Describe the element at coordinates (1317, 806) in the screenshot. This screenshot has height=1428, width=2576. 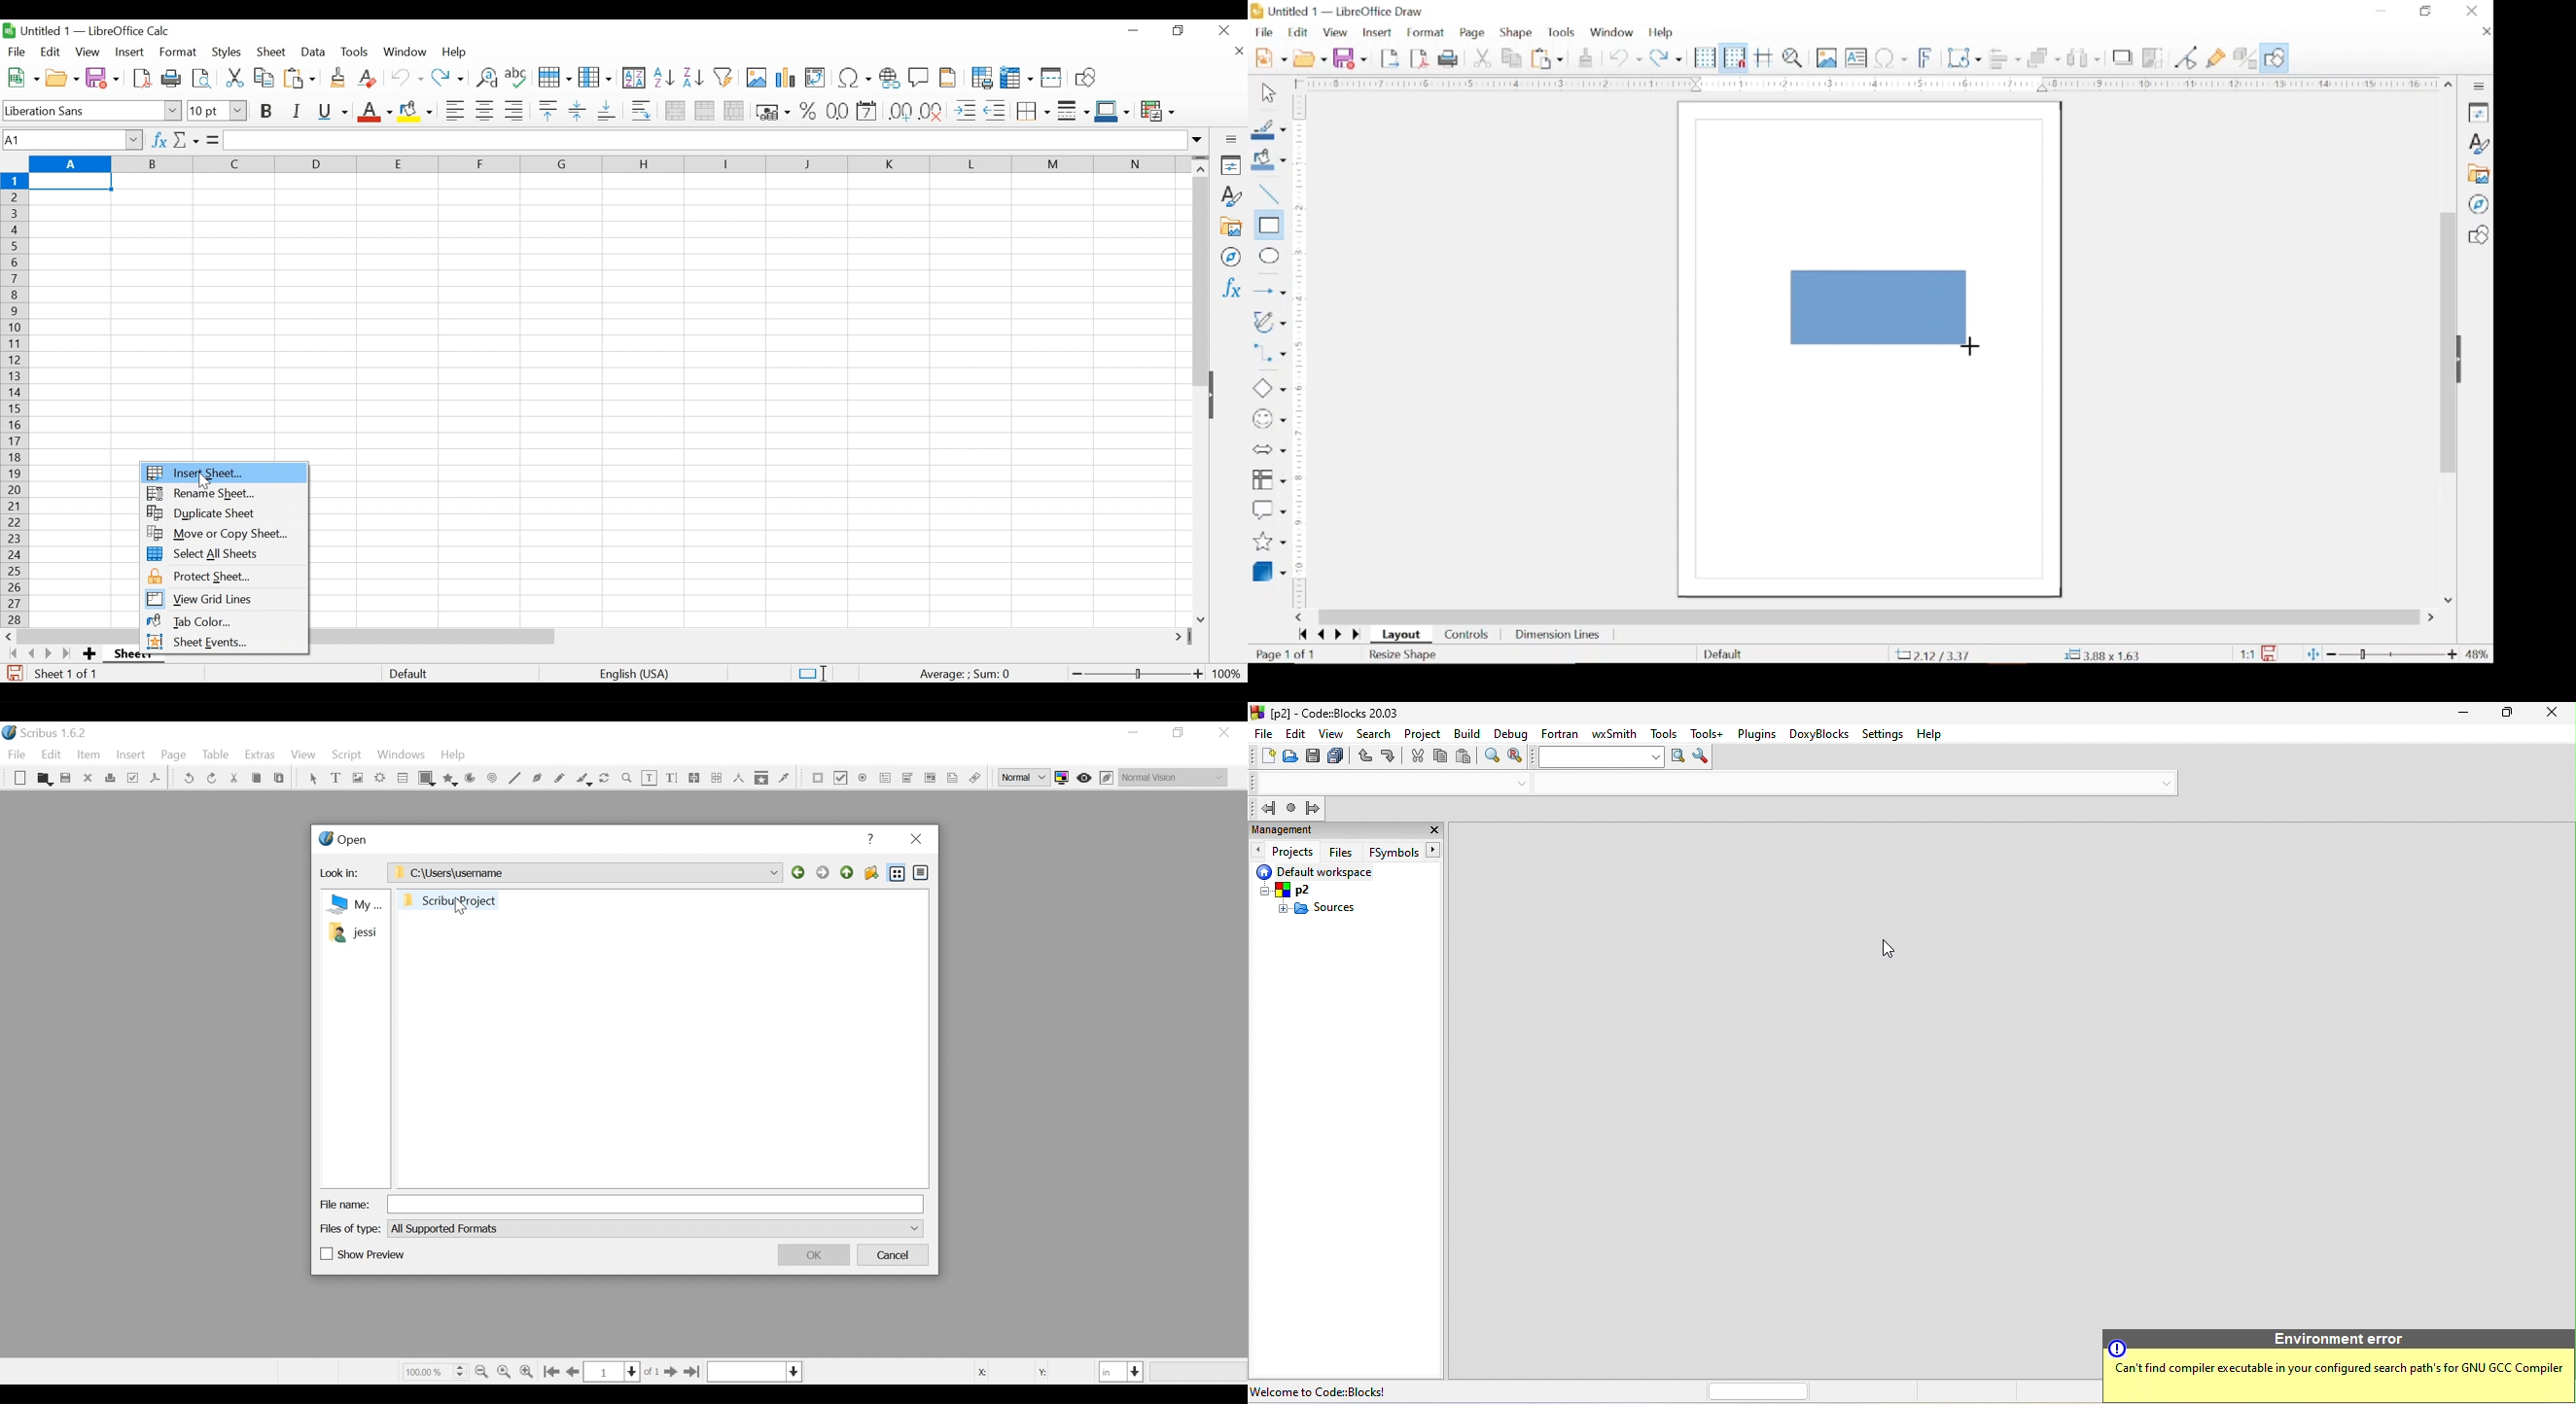
I see `jump forward` at that location.